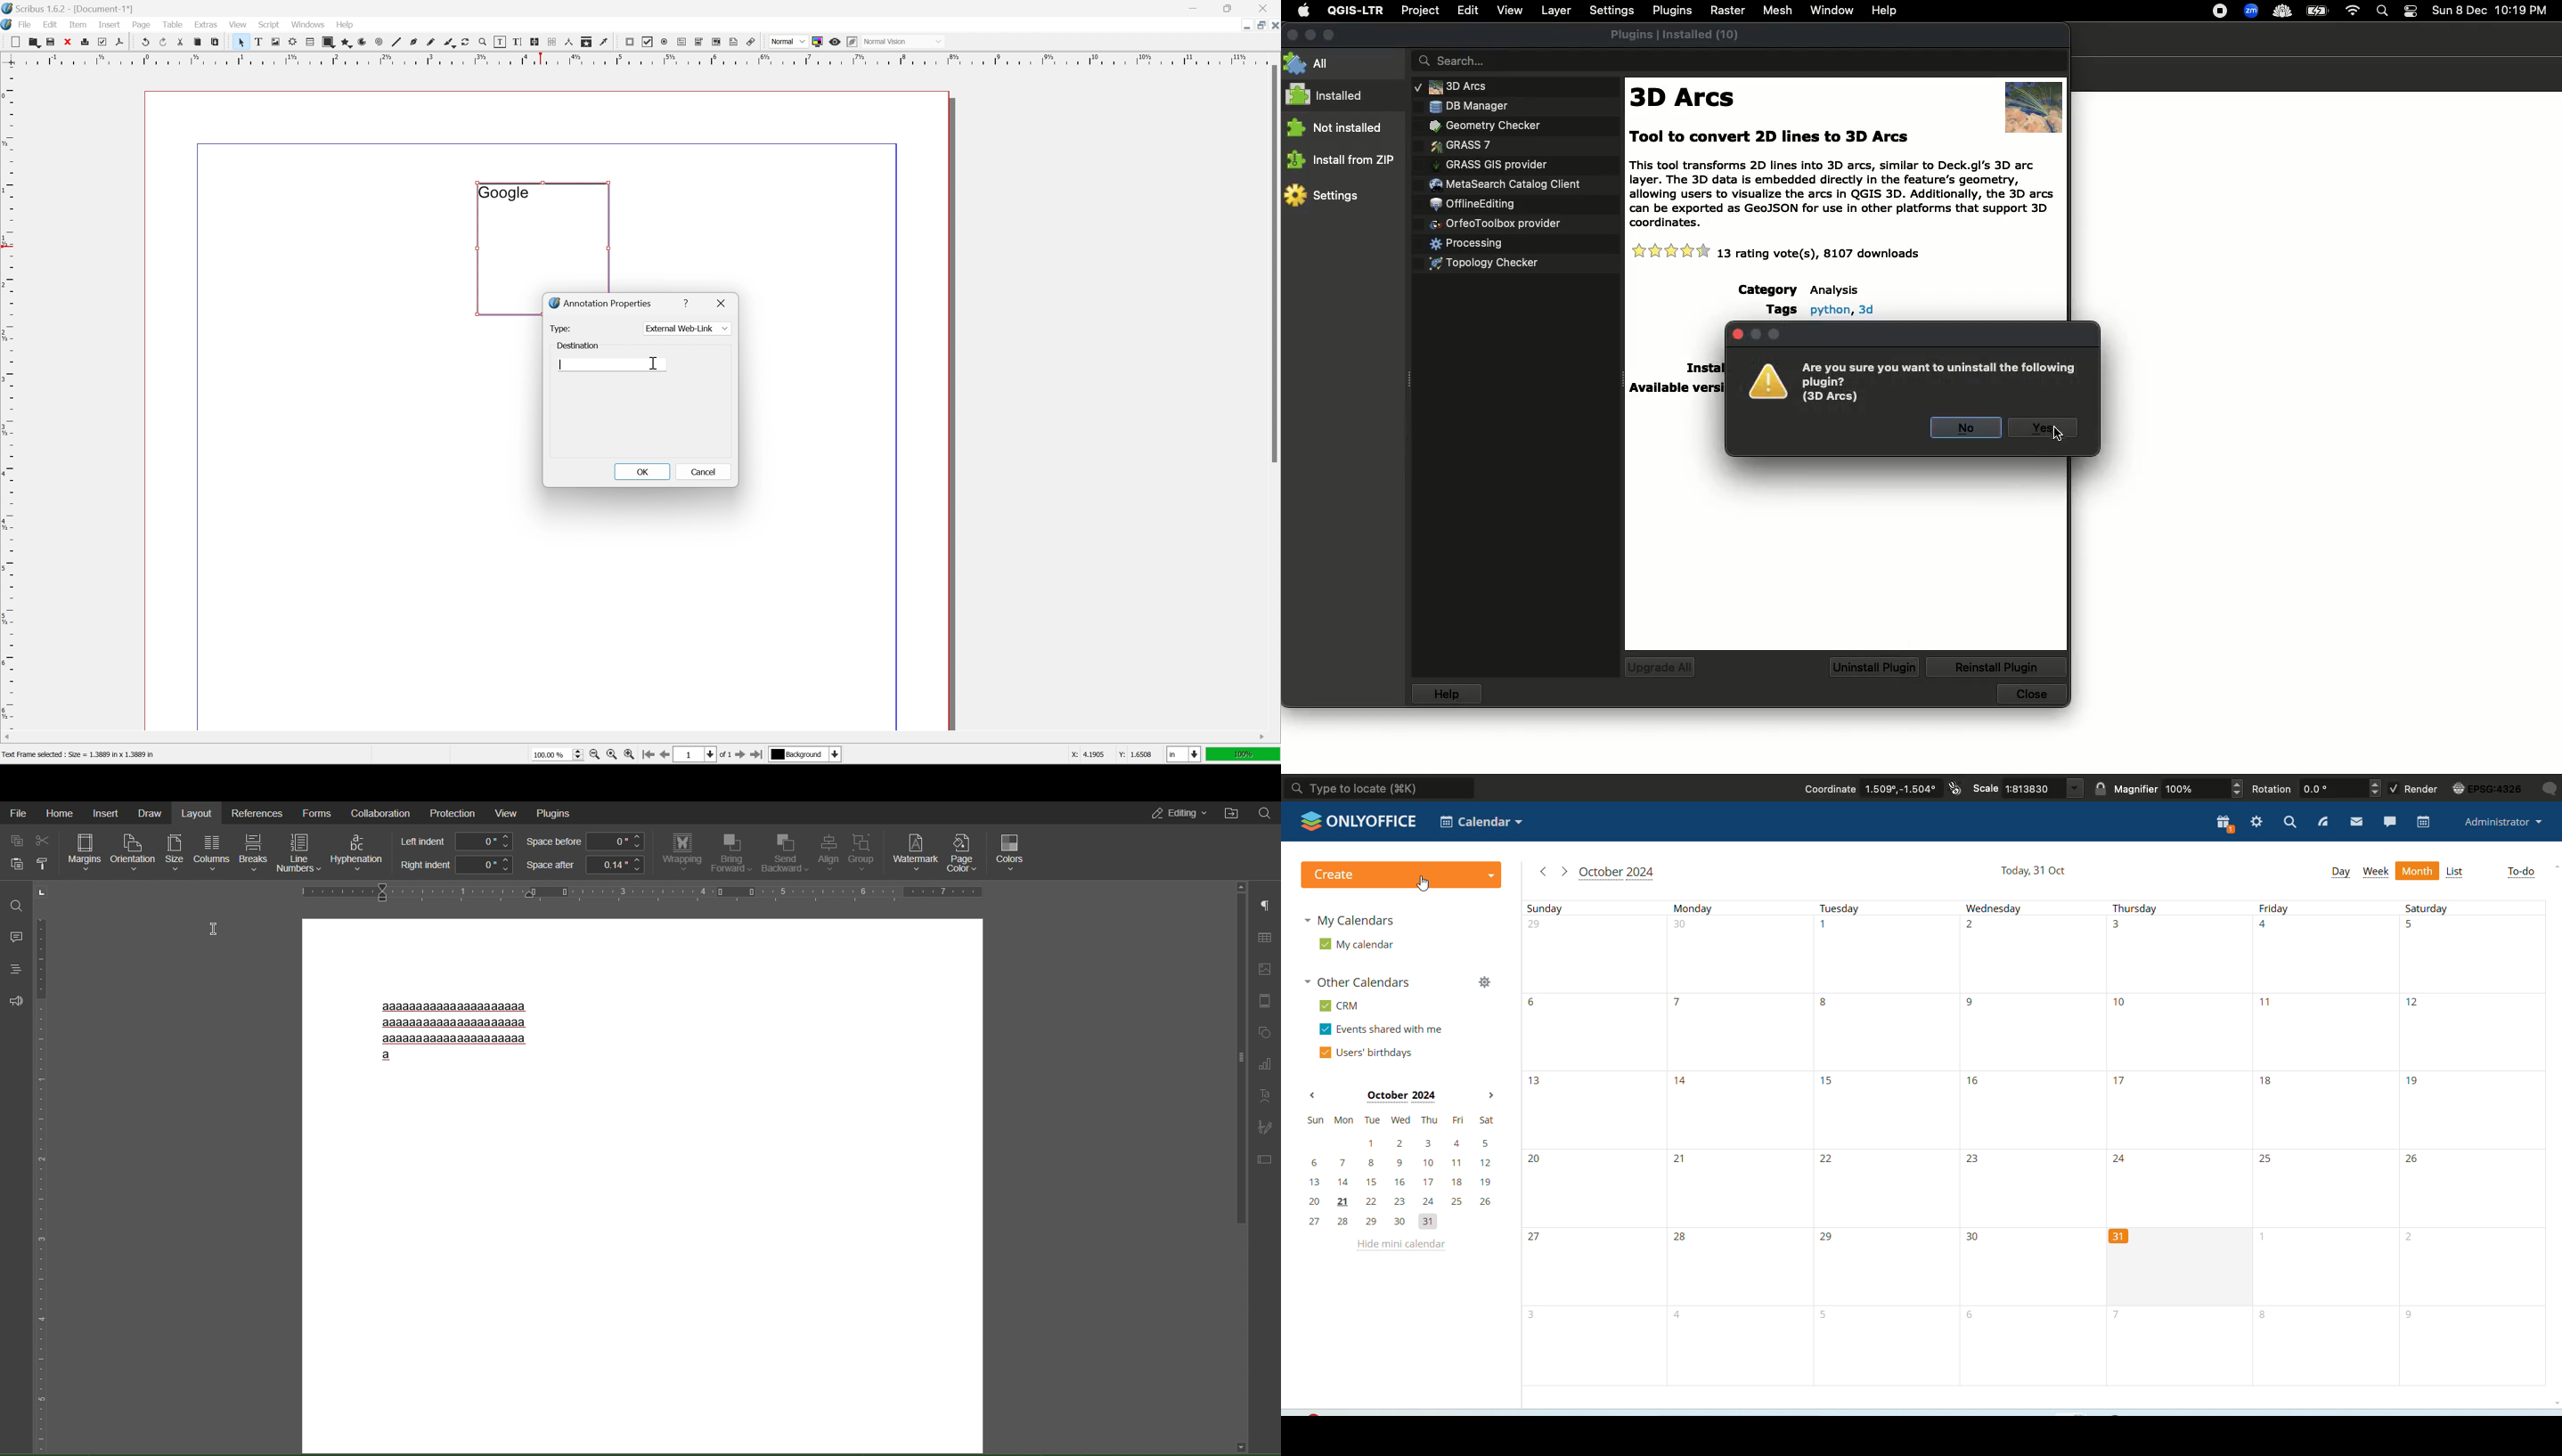  I want to click on Typing cursor, so click(561, 364).